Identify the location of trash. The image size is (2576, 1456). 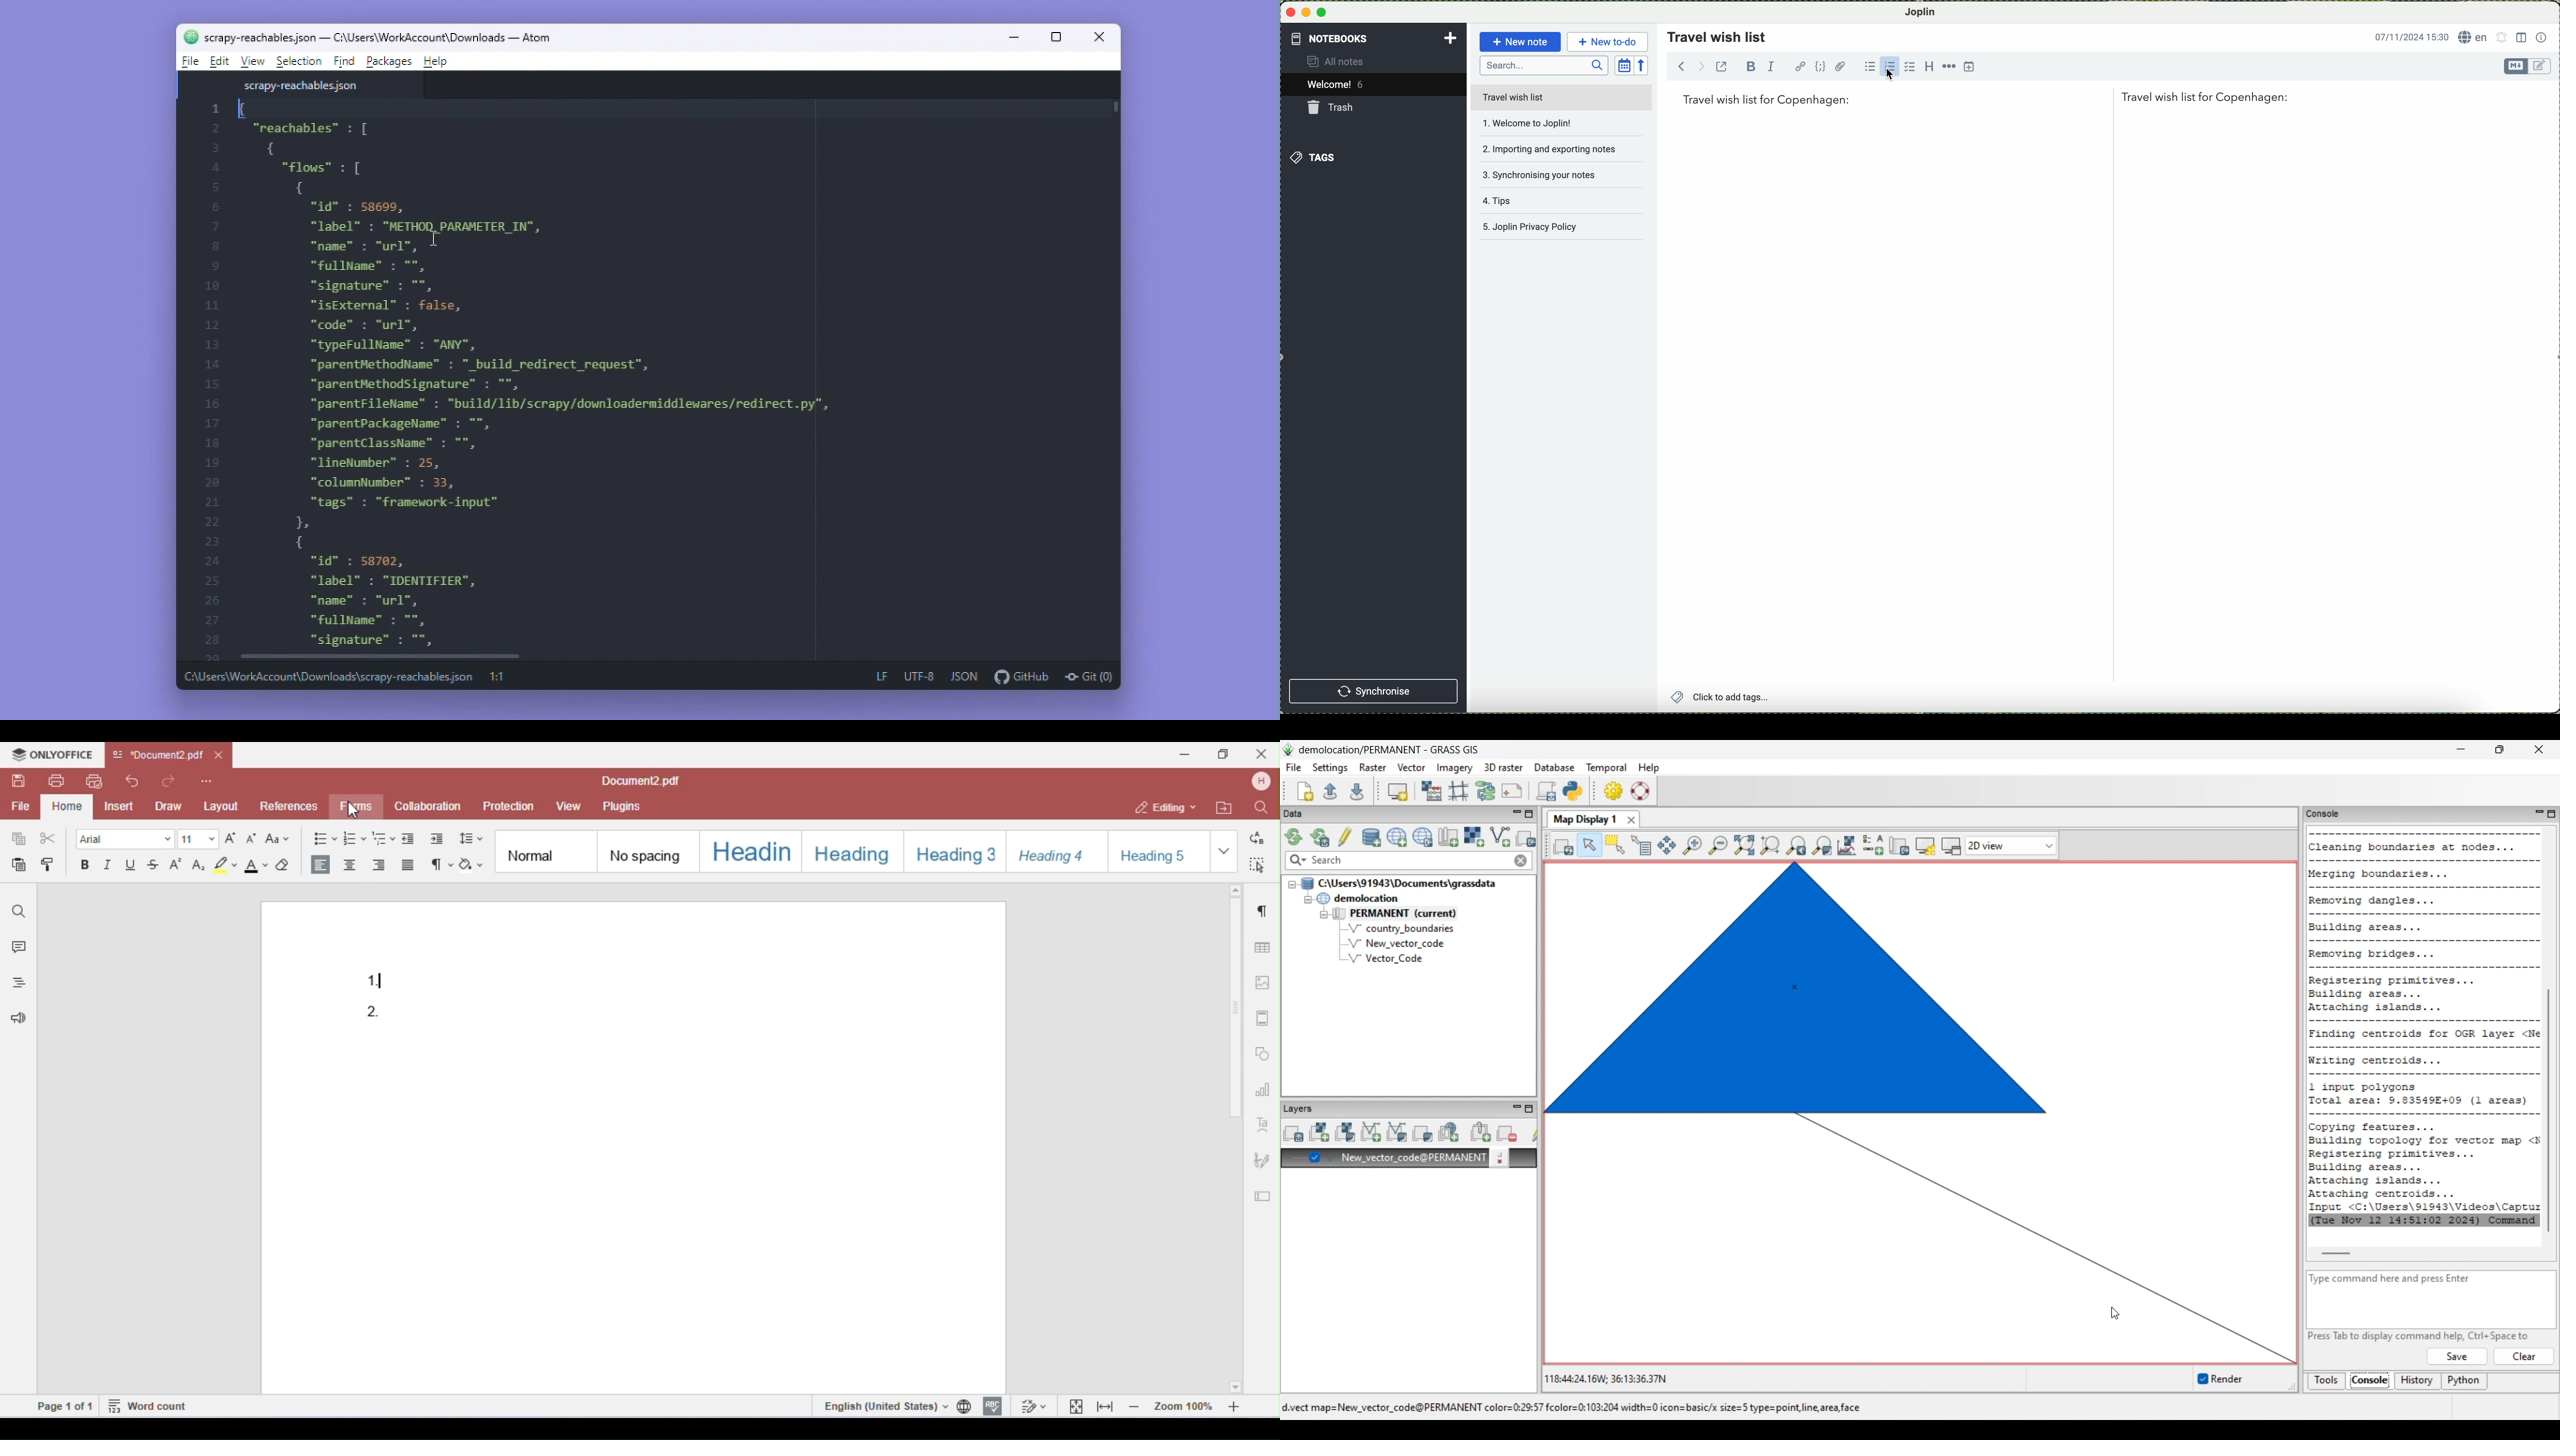
(1333, 107).